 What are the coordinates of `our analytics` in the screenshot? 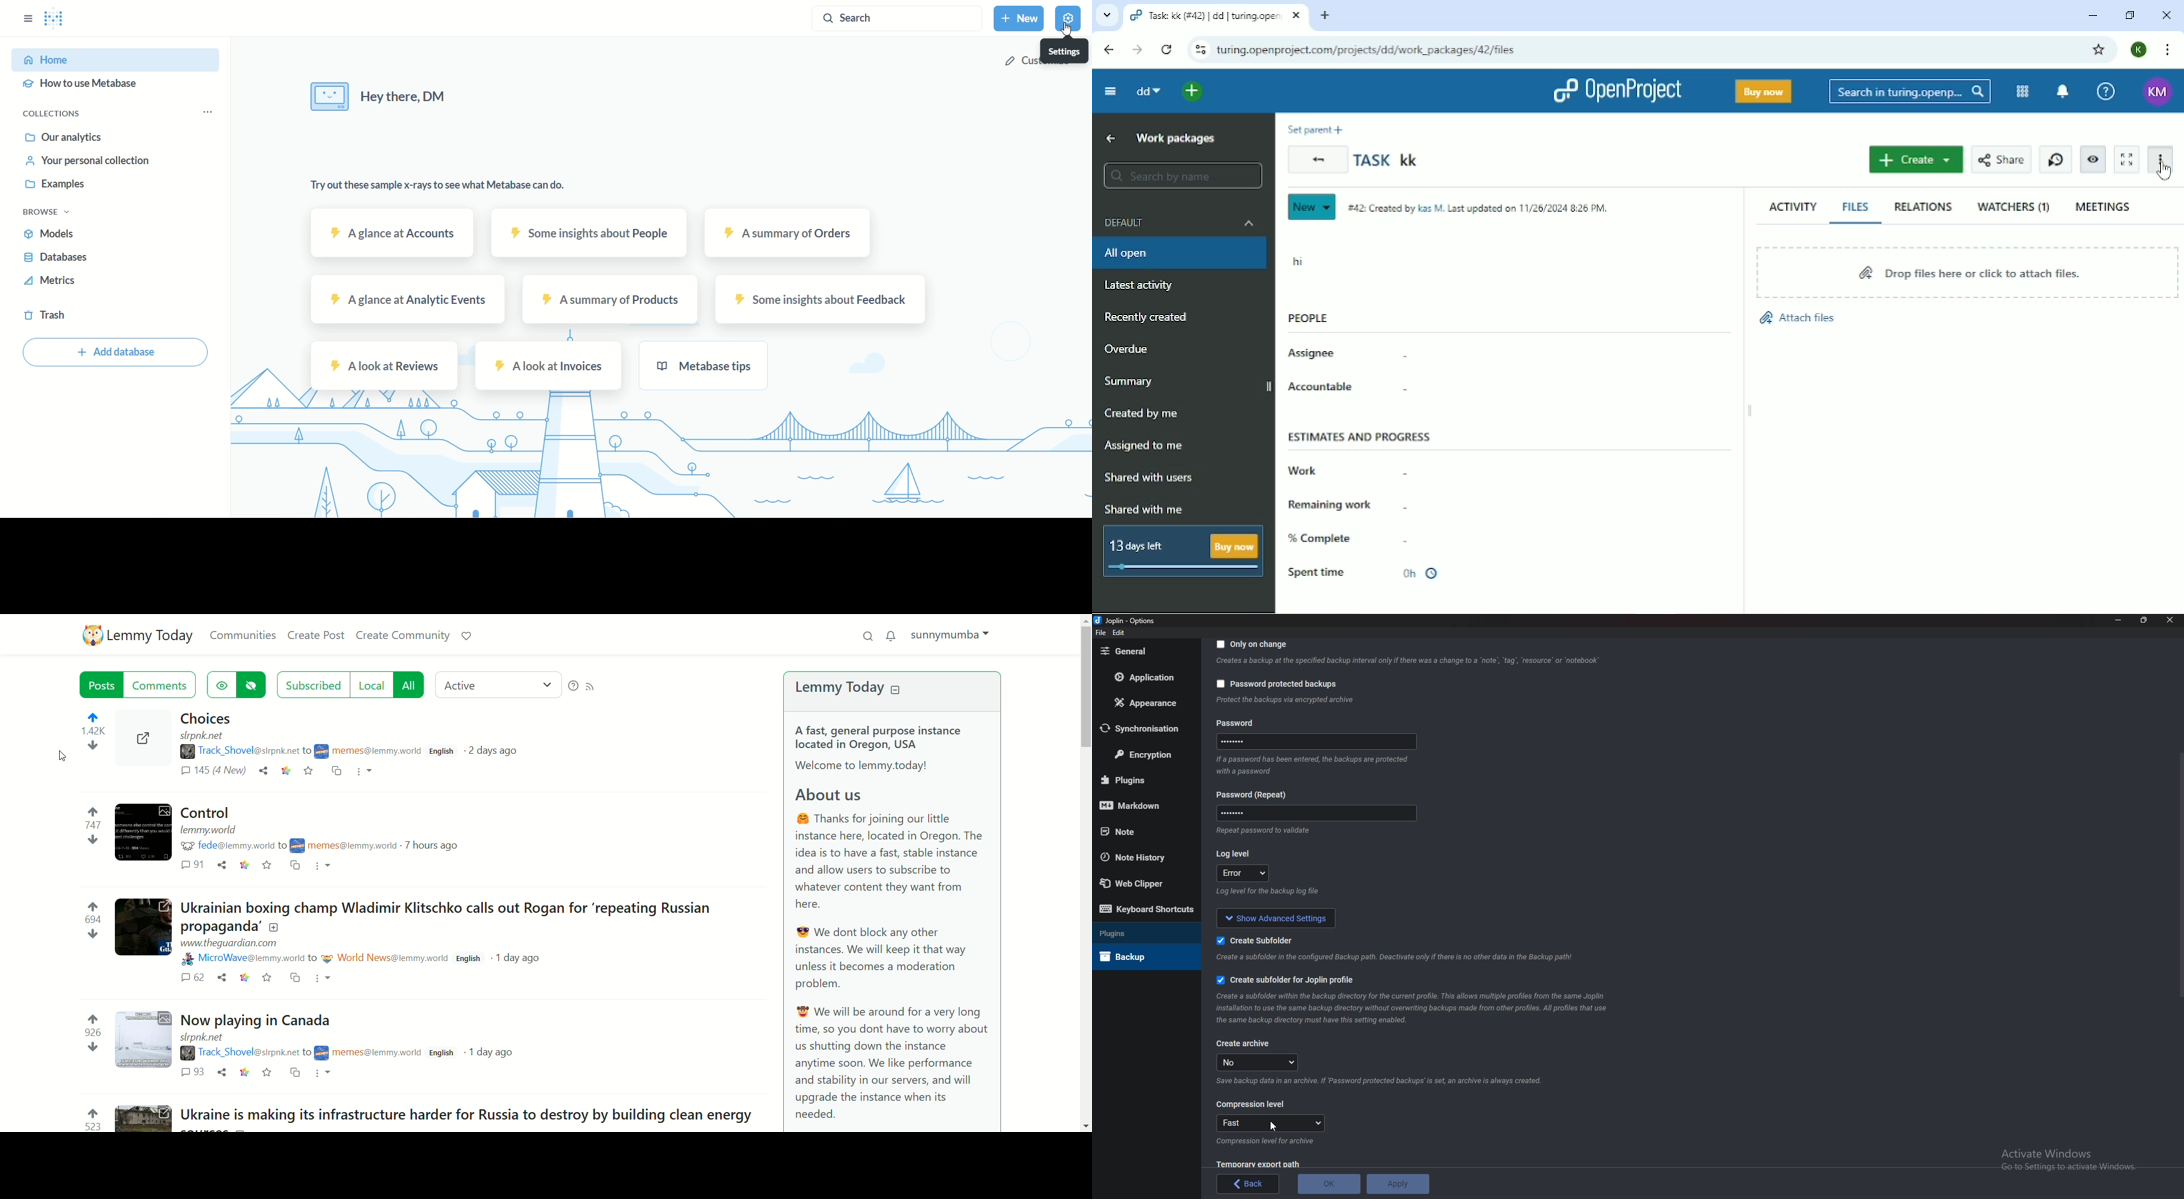 It's located at (60, 138).